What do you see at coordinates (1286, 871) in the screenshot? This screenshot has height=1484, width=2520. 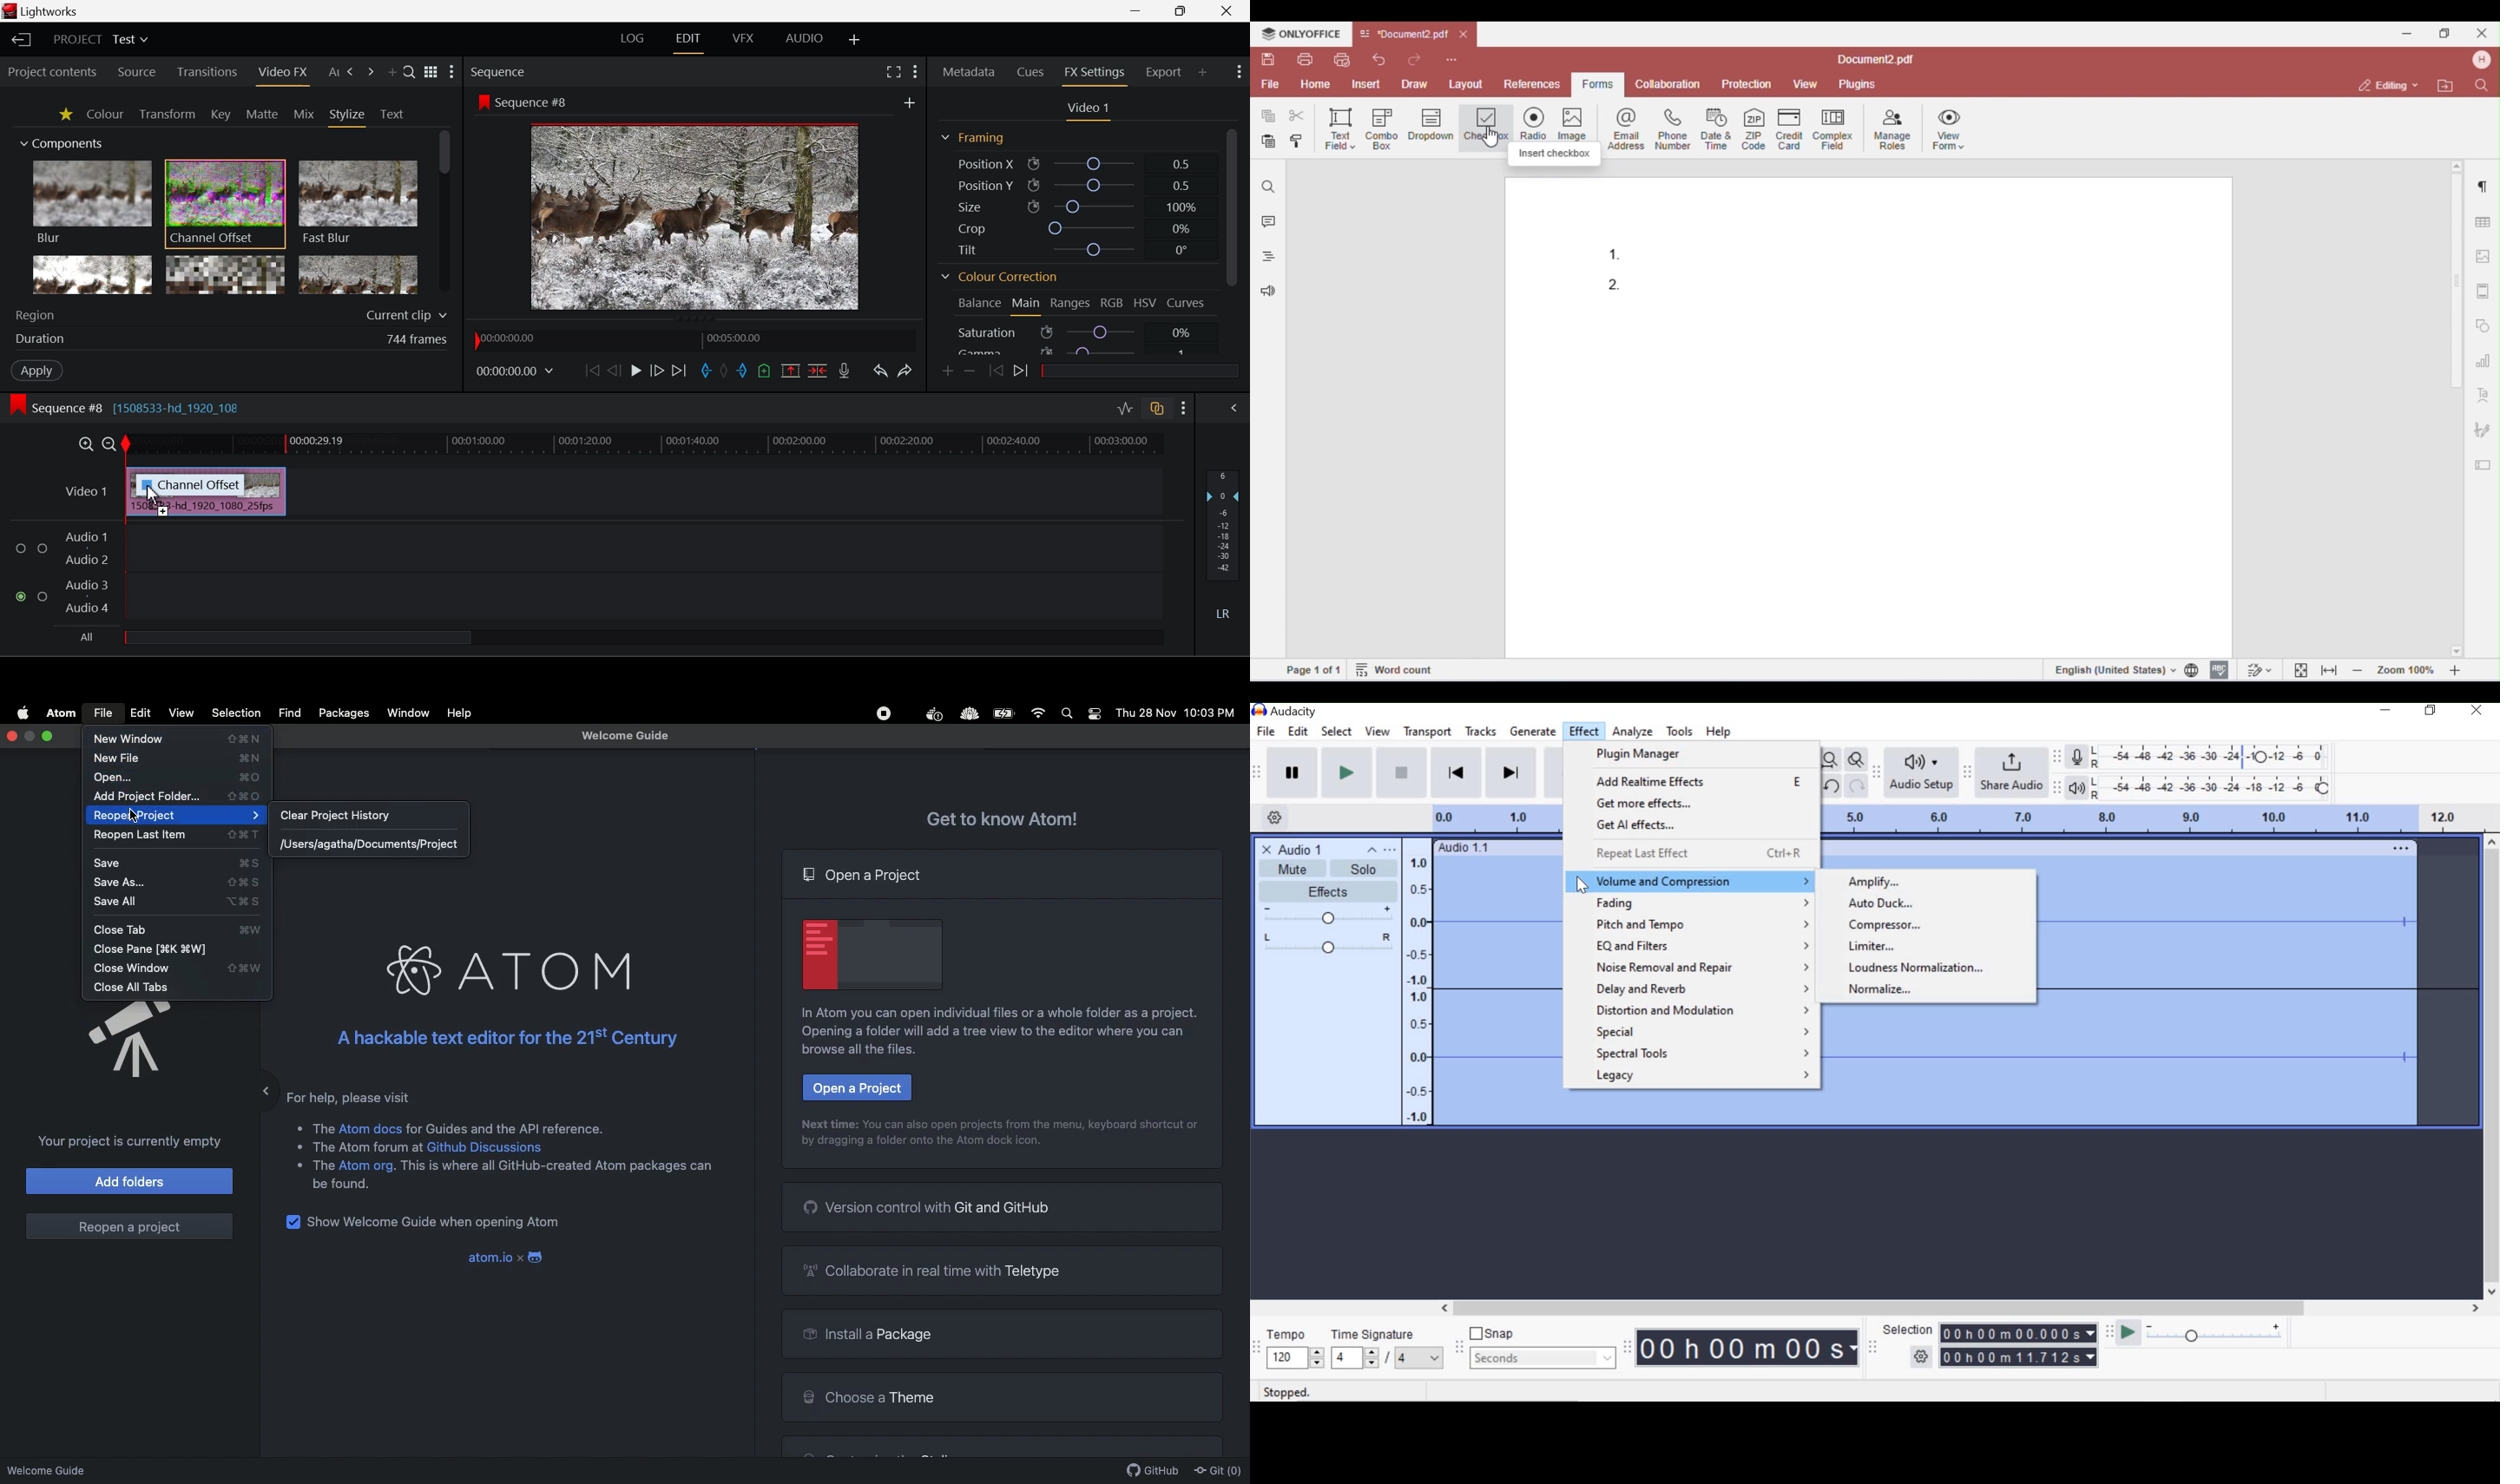 I see `MUTE` at bounding box center [1286, 871].